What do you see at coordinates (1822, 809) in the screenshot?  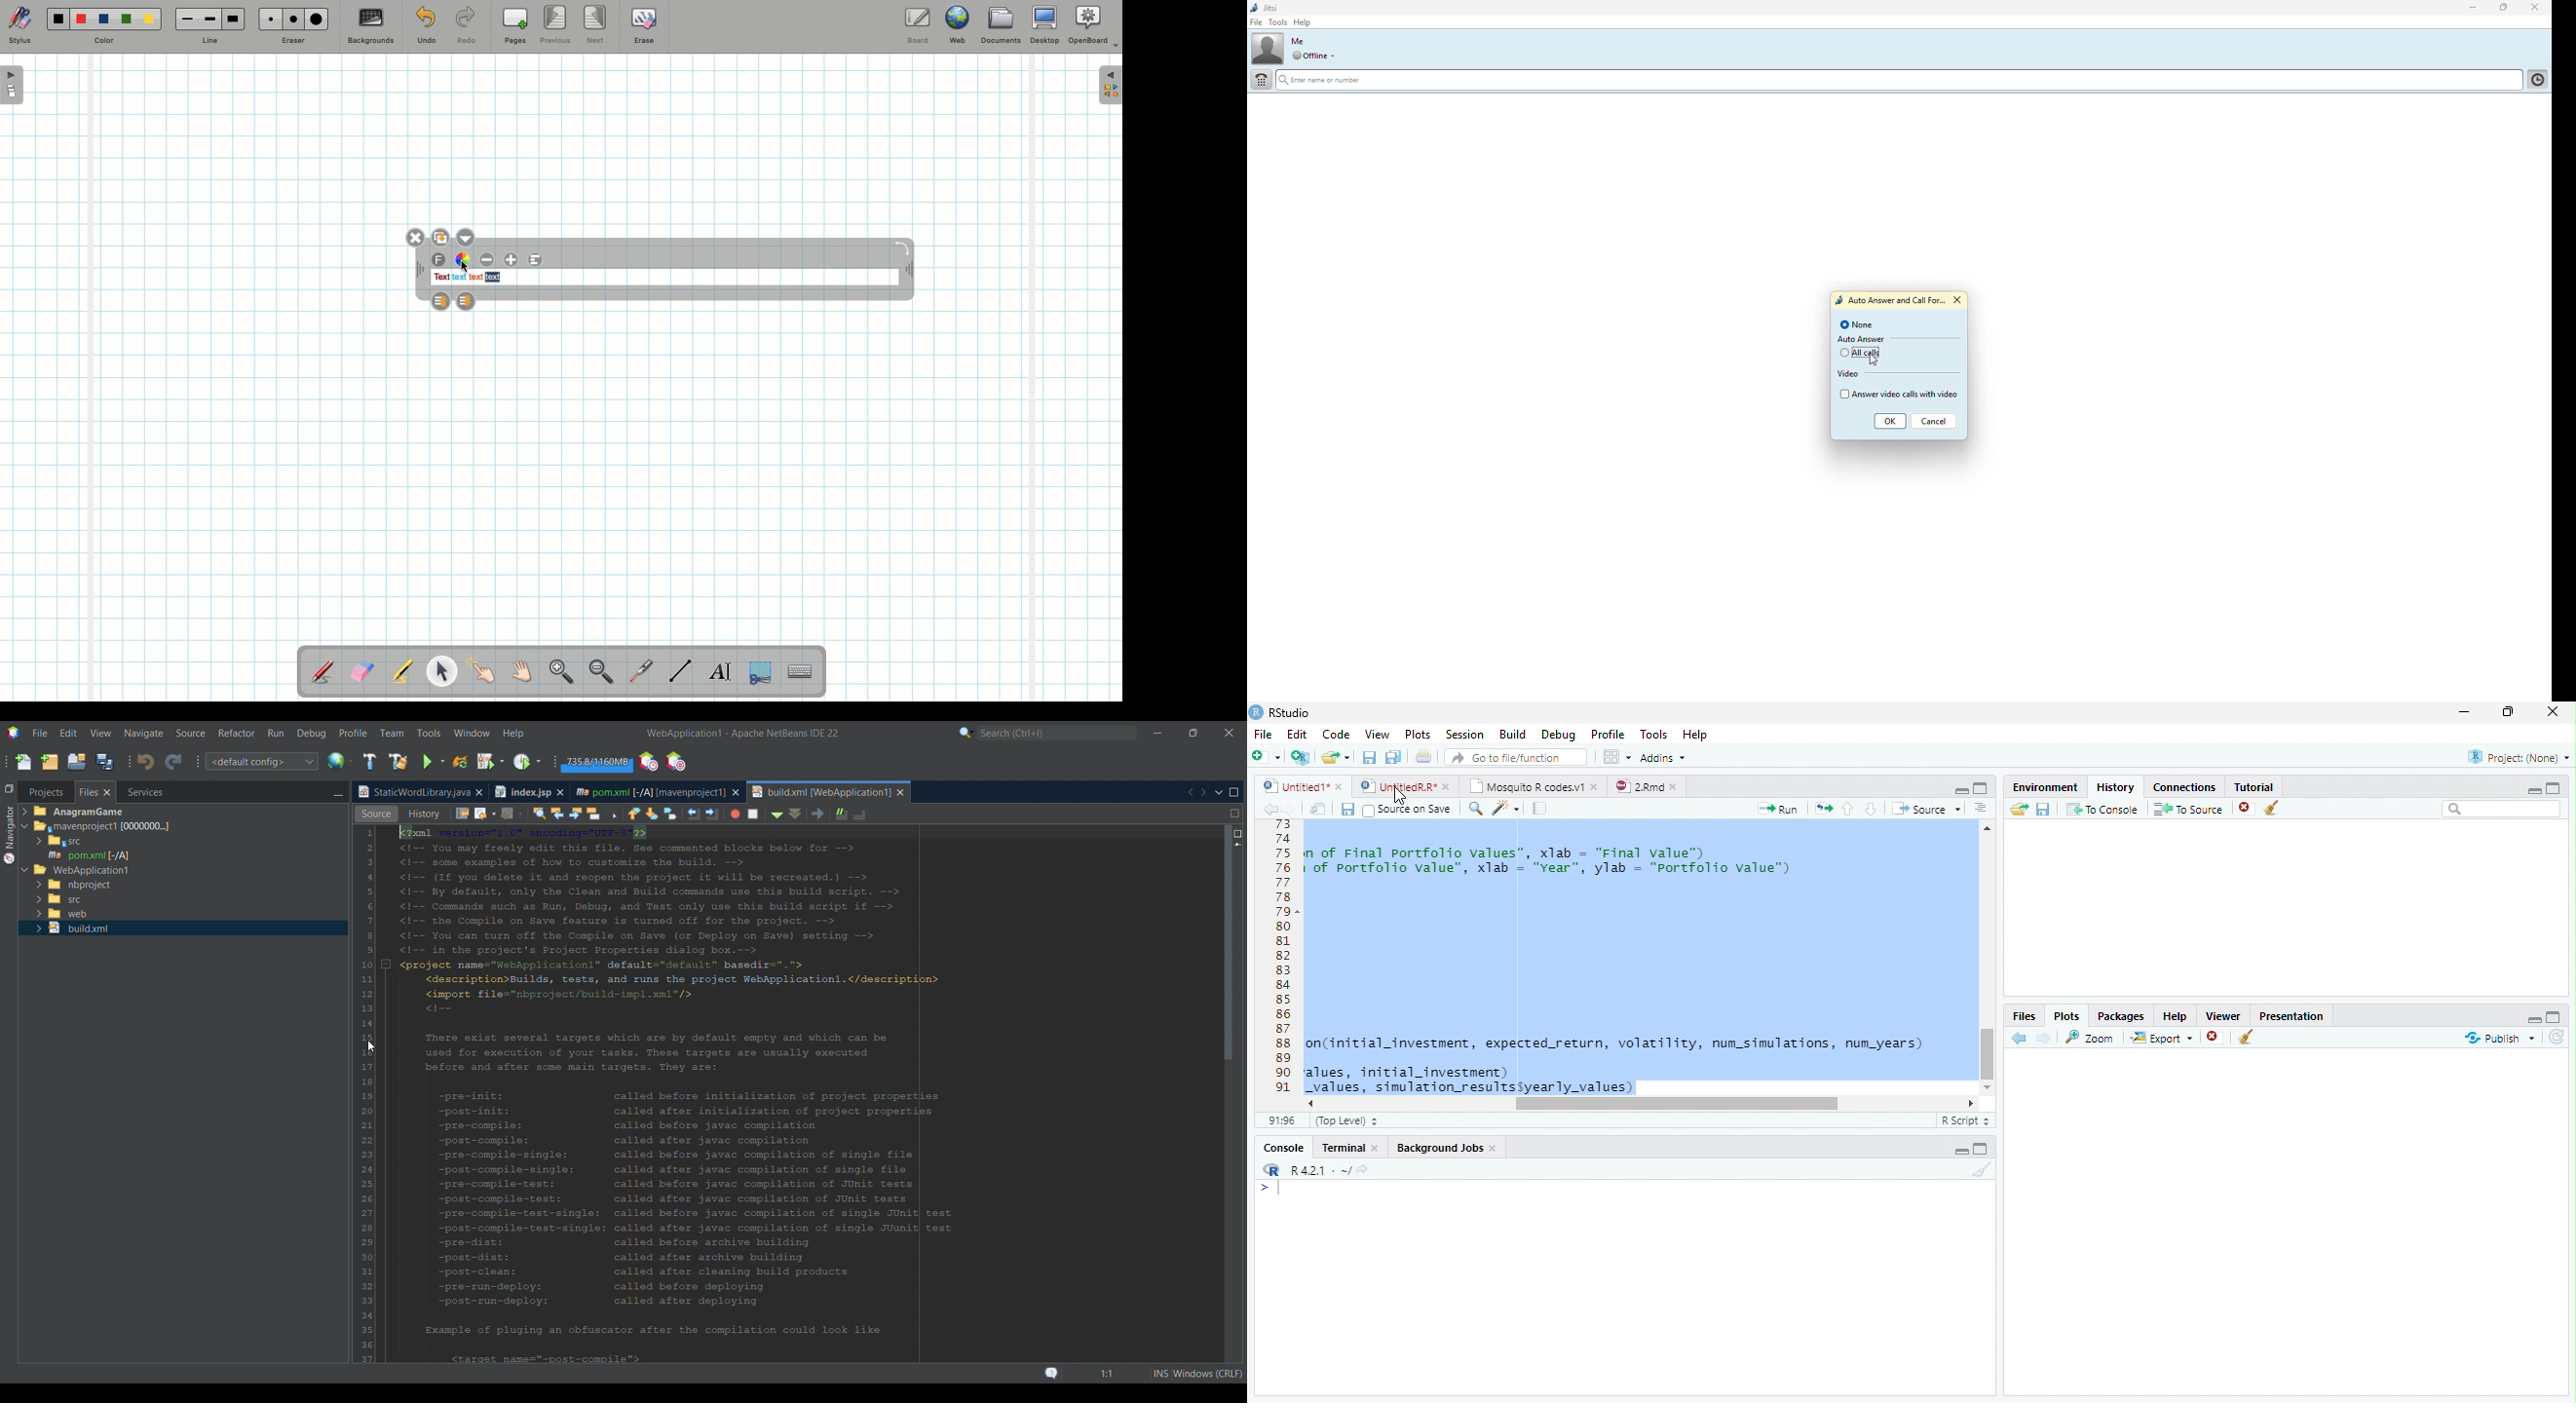 I see `Re-run the previous code region` at bounding box center [1822, 809].